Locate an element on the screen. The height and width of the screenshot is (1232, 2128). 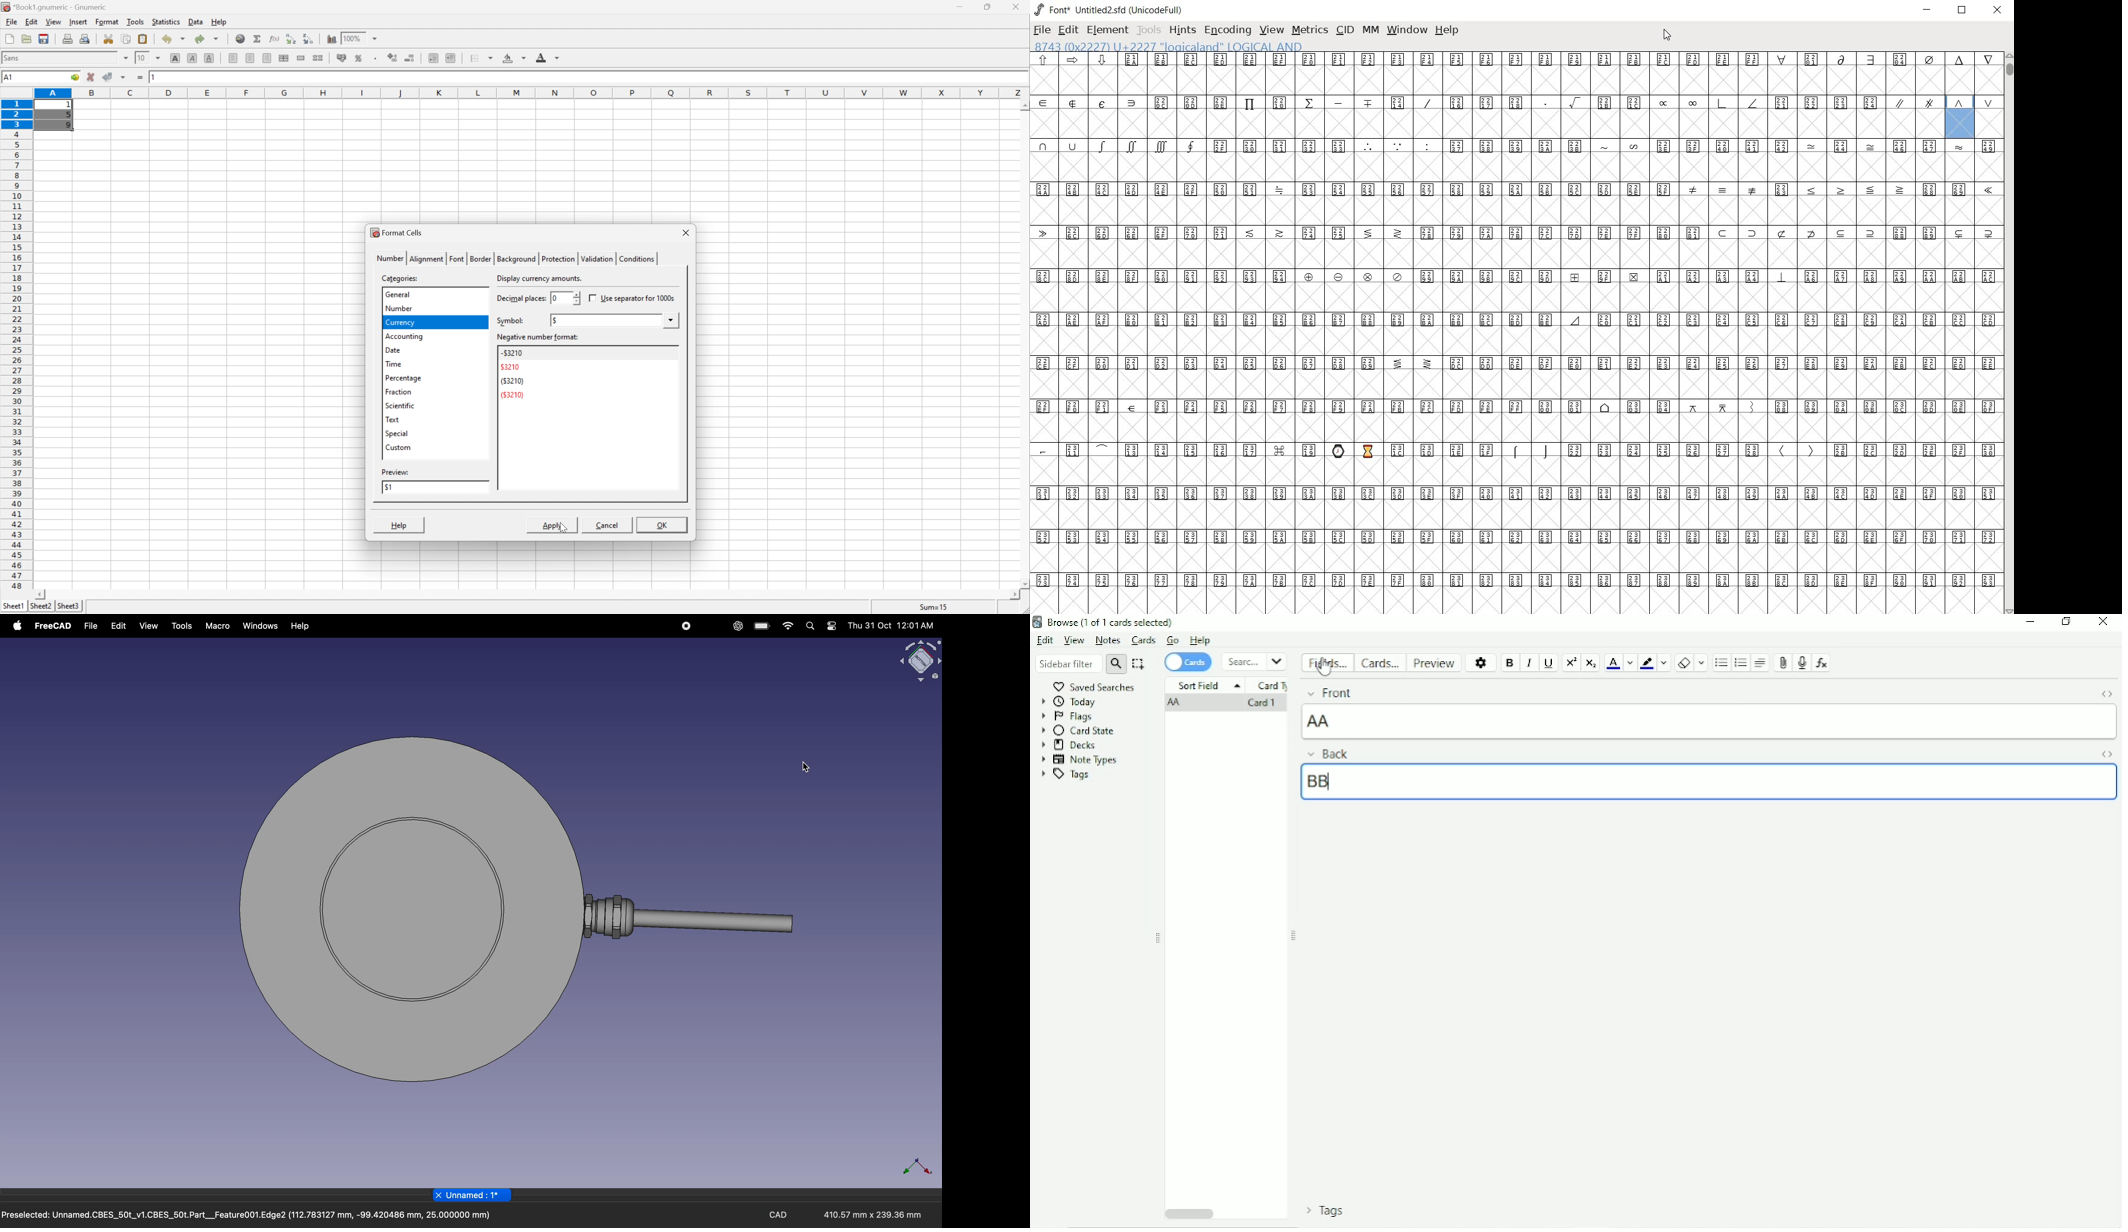
number is located at coordinates (397, 307).